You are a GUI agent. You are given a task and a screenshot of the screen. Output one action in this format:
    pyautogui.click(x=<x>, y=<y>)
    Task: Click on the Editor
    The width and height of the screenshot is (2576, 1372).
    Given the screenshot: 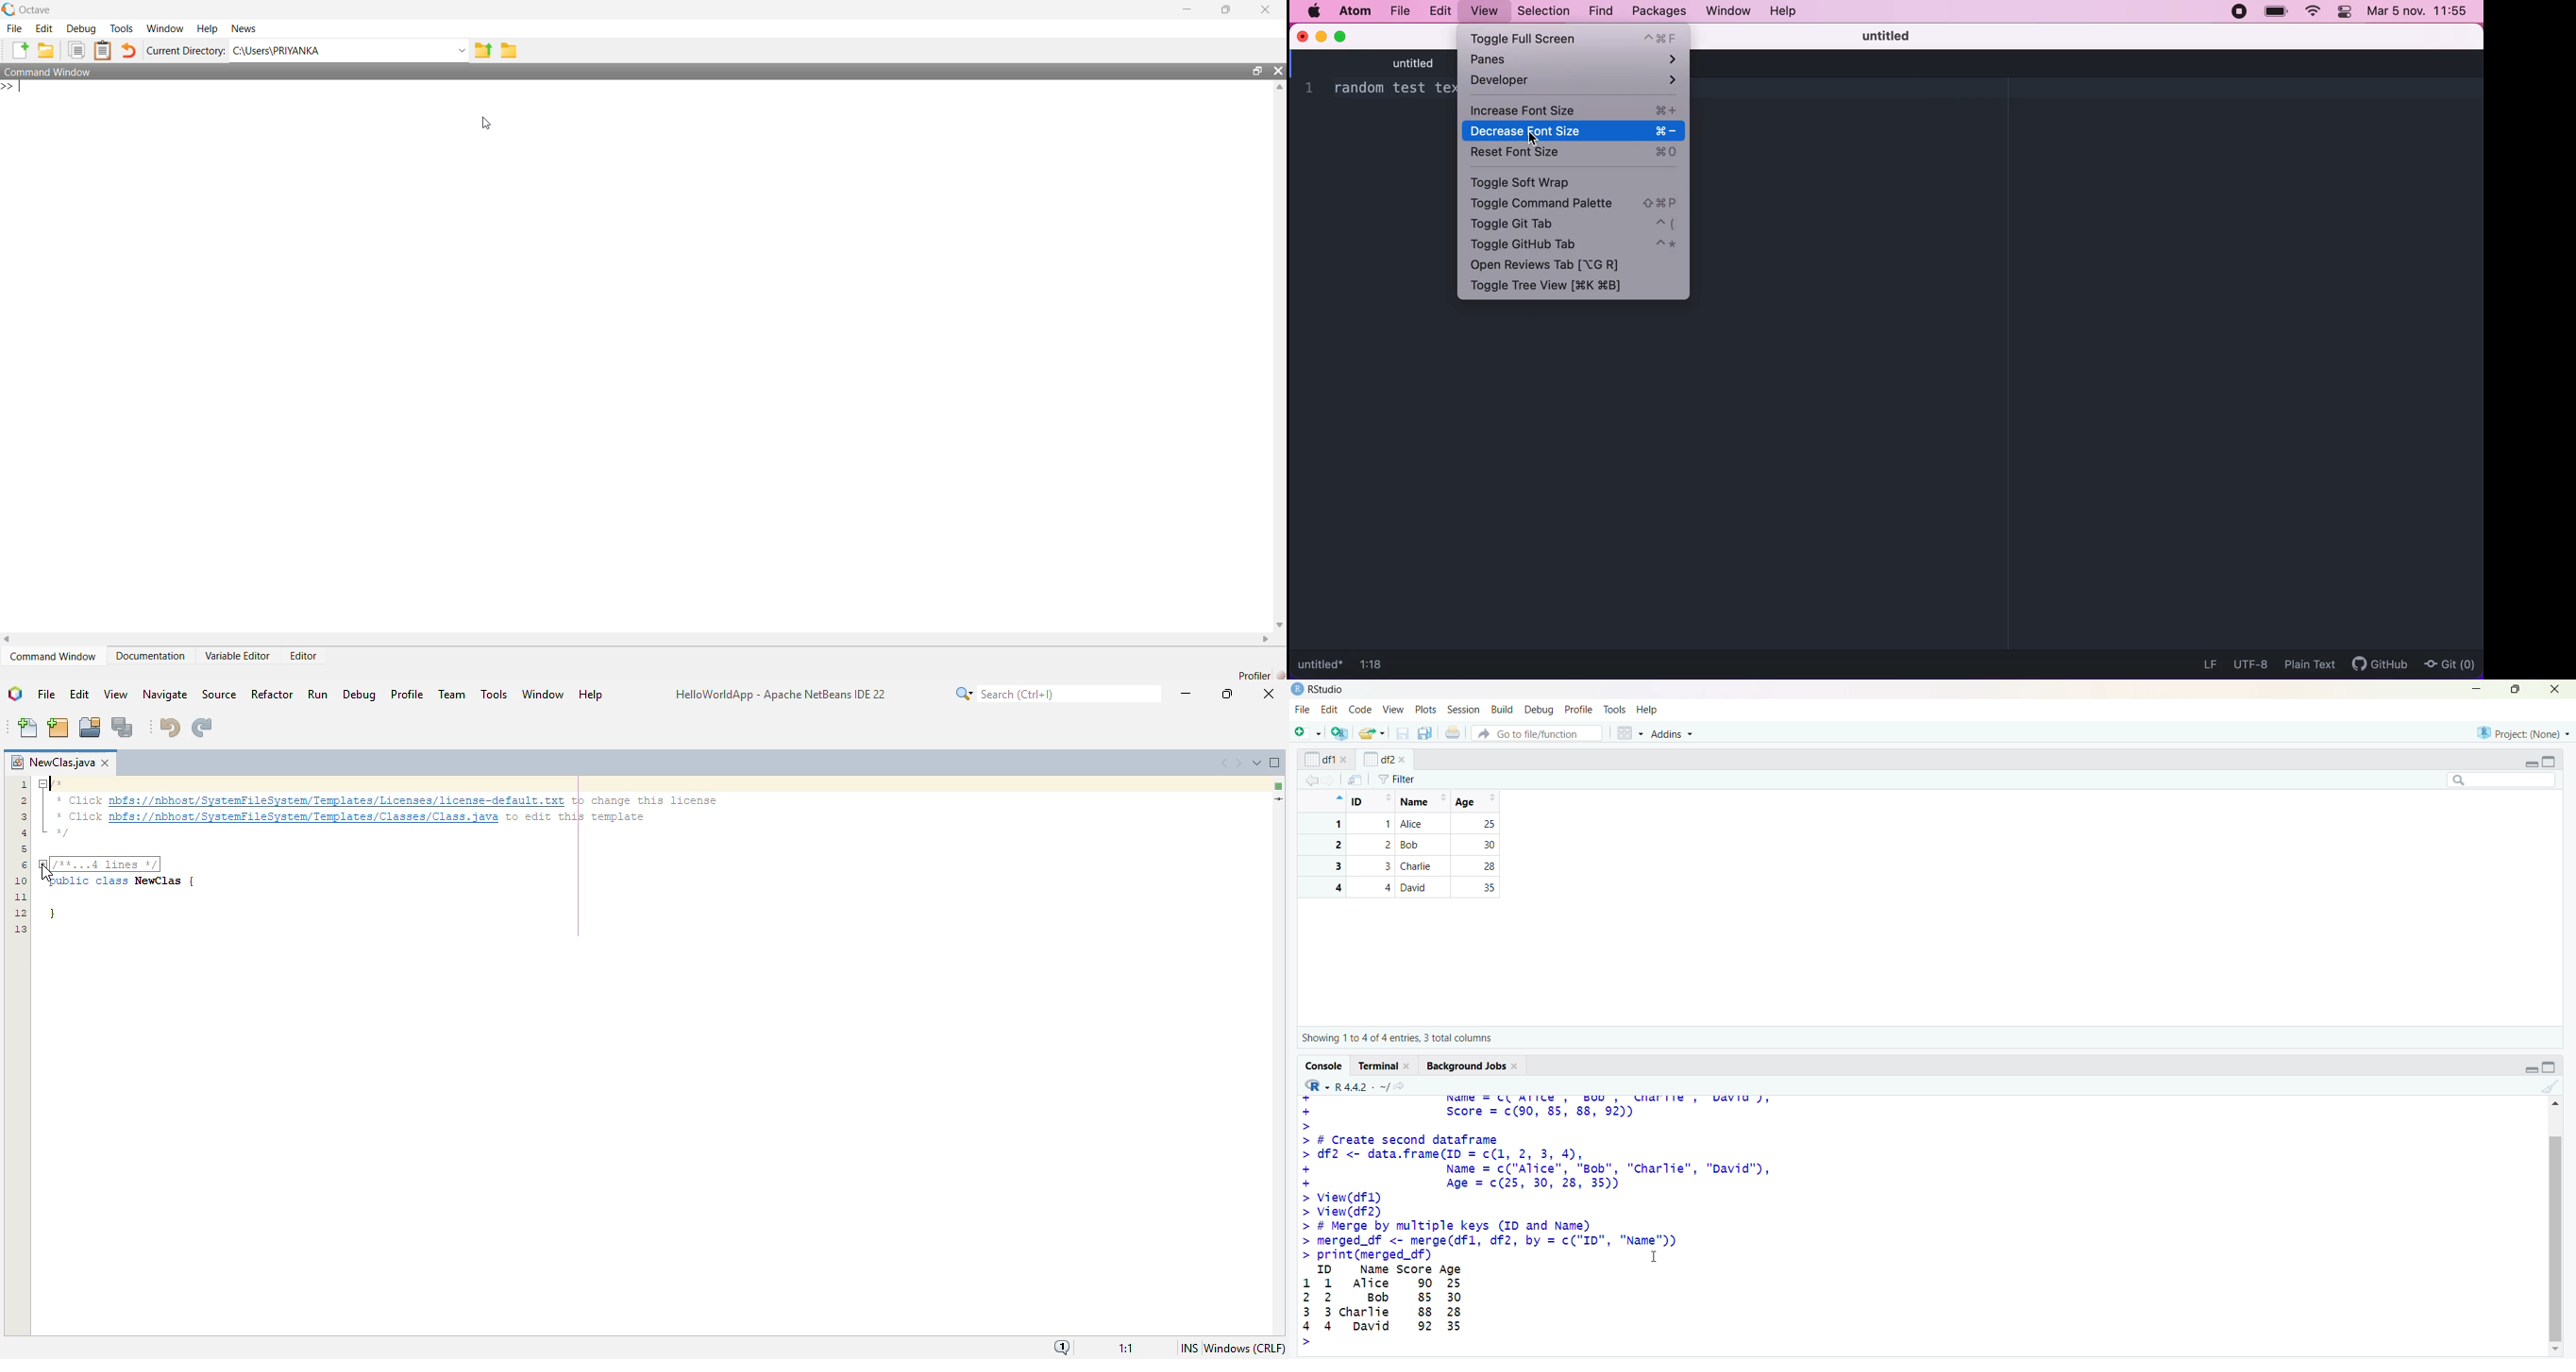 What is the action you would take?
    pyautogui.click(x=306, y=652)
    